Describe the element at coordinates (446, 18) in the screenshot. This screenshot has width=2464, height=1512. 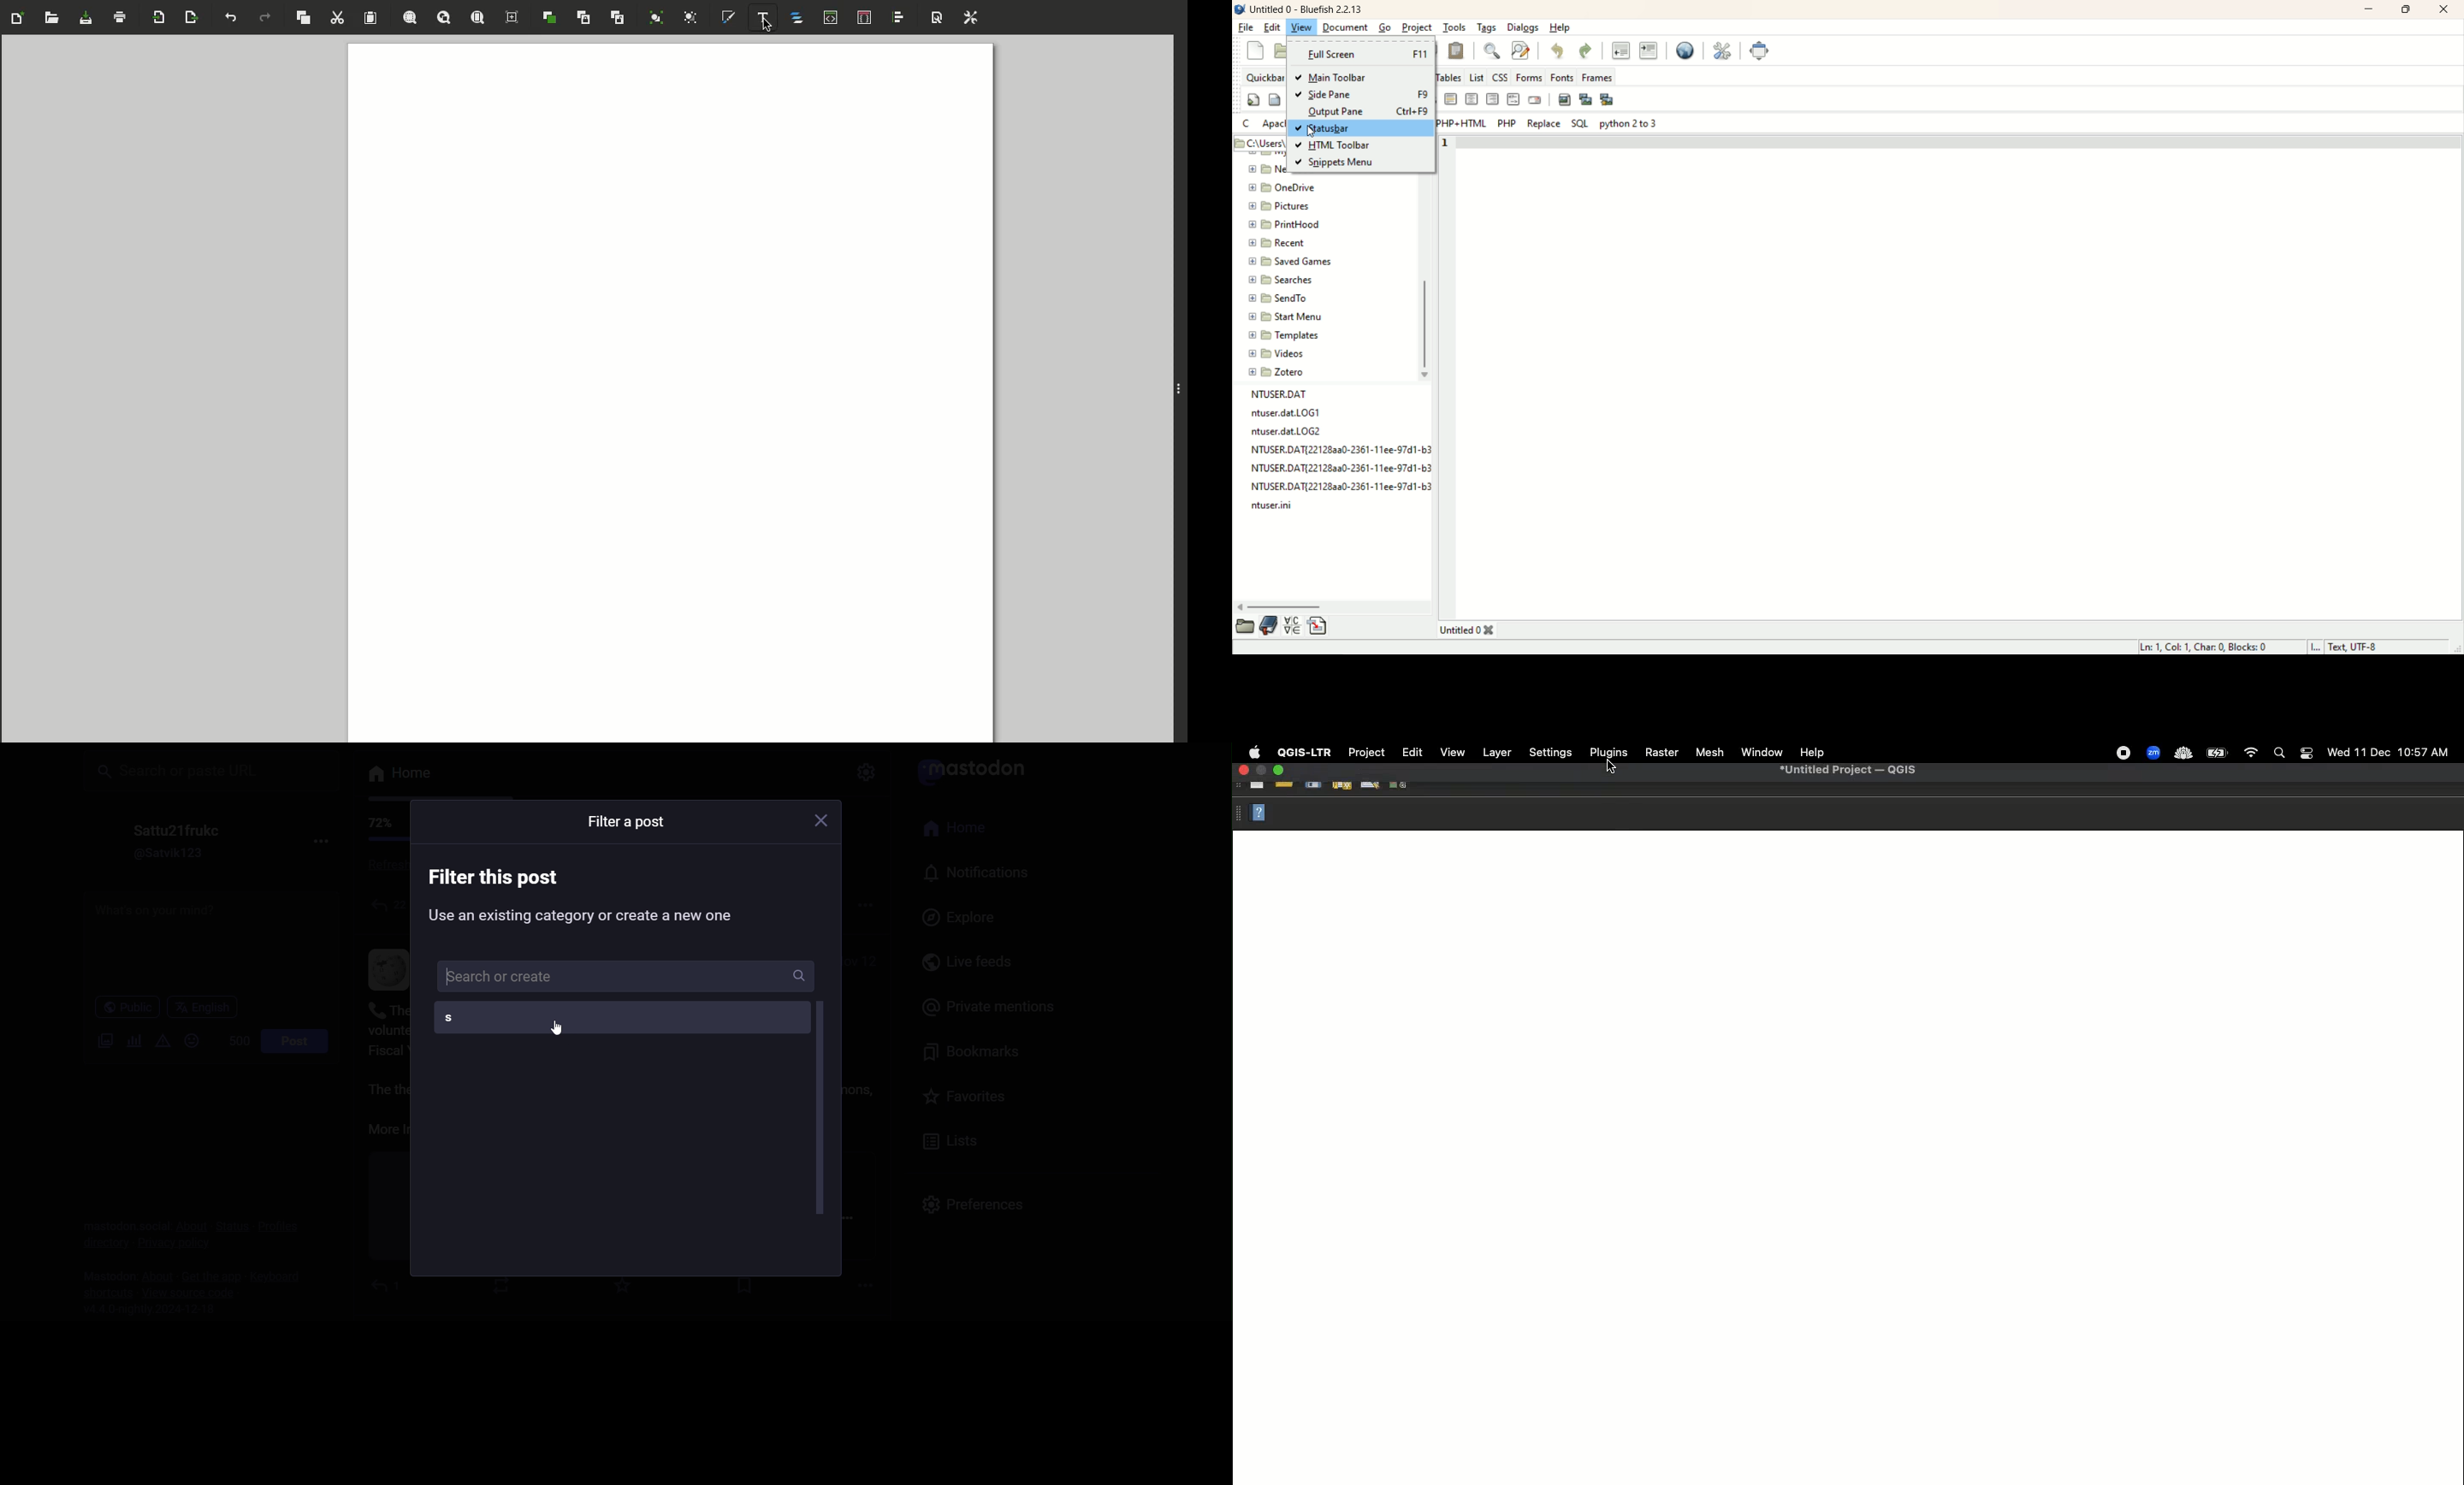
I see `Zoom drawing` at that location.